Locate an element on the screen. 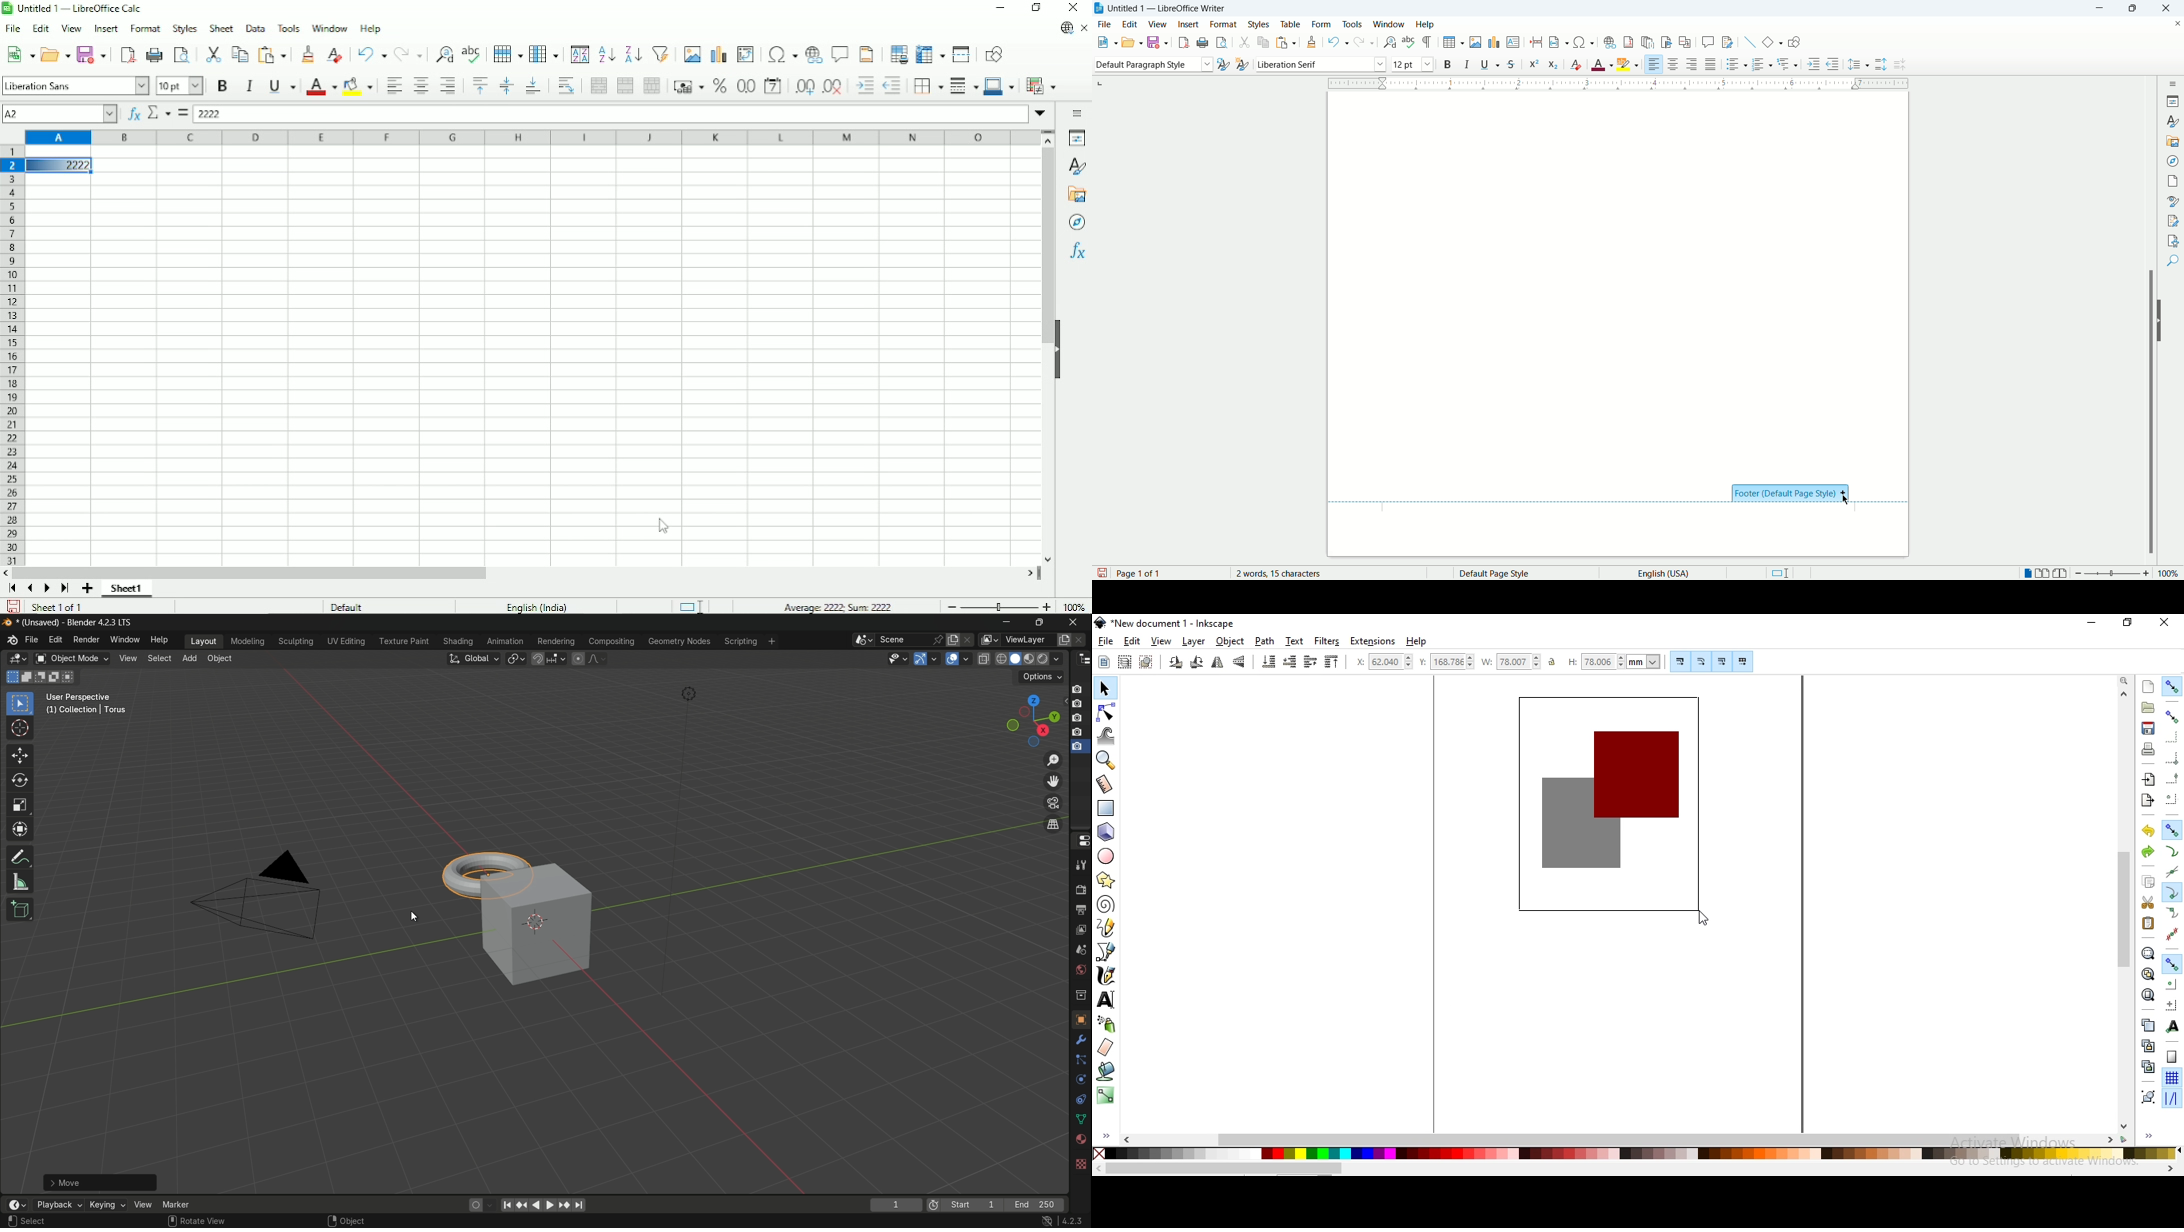  zoom to fit page is located at coordinates (2148, 995).